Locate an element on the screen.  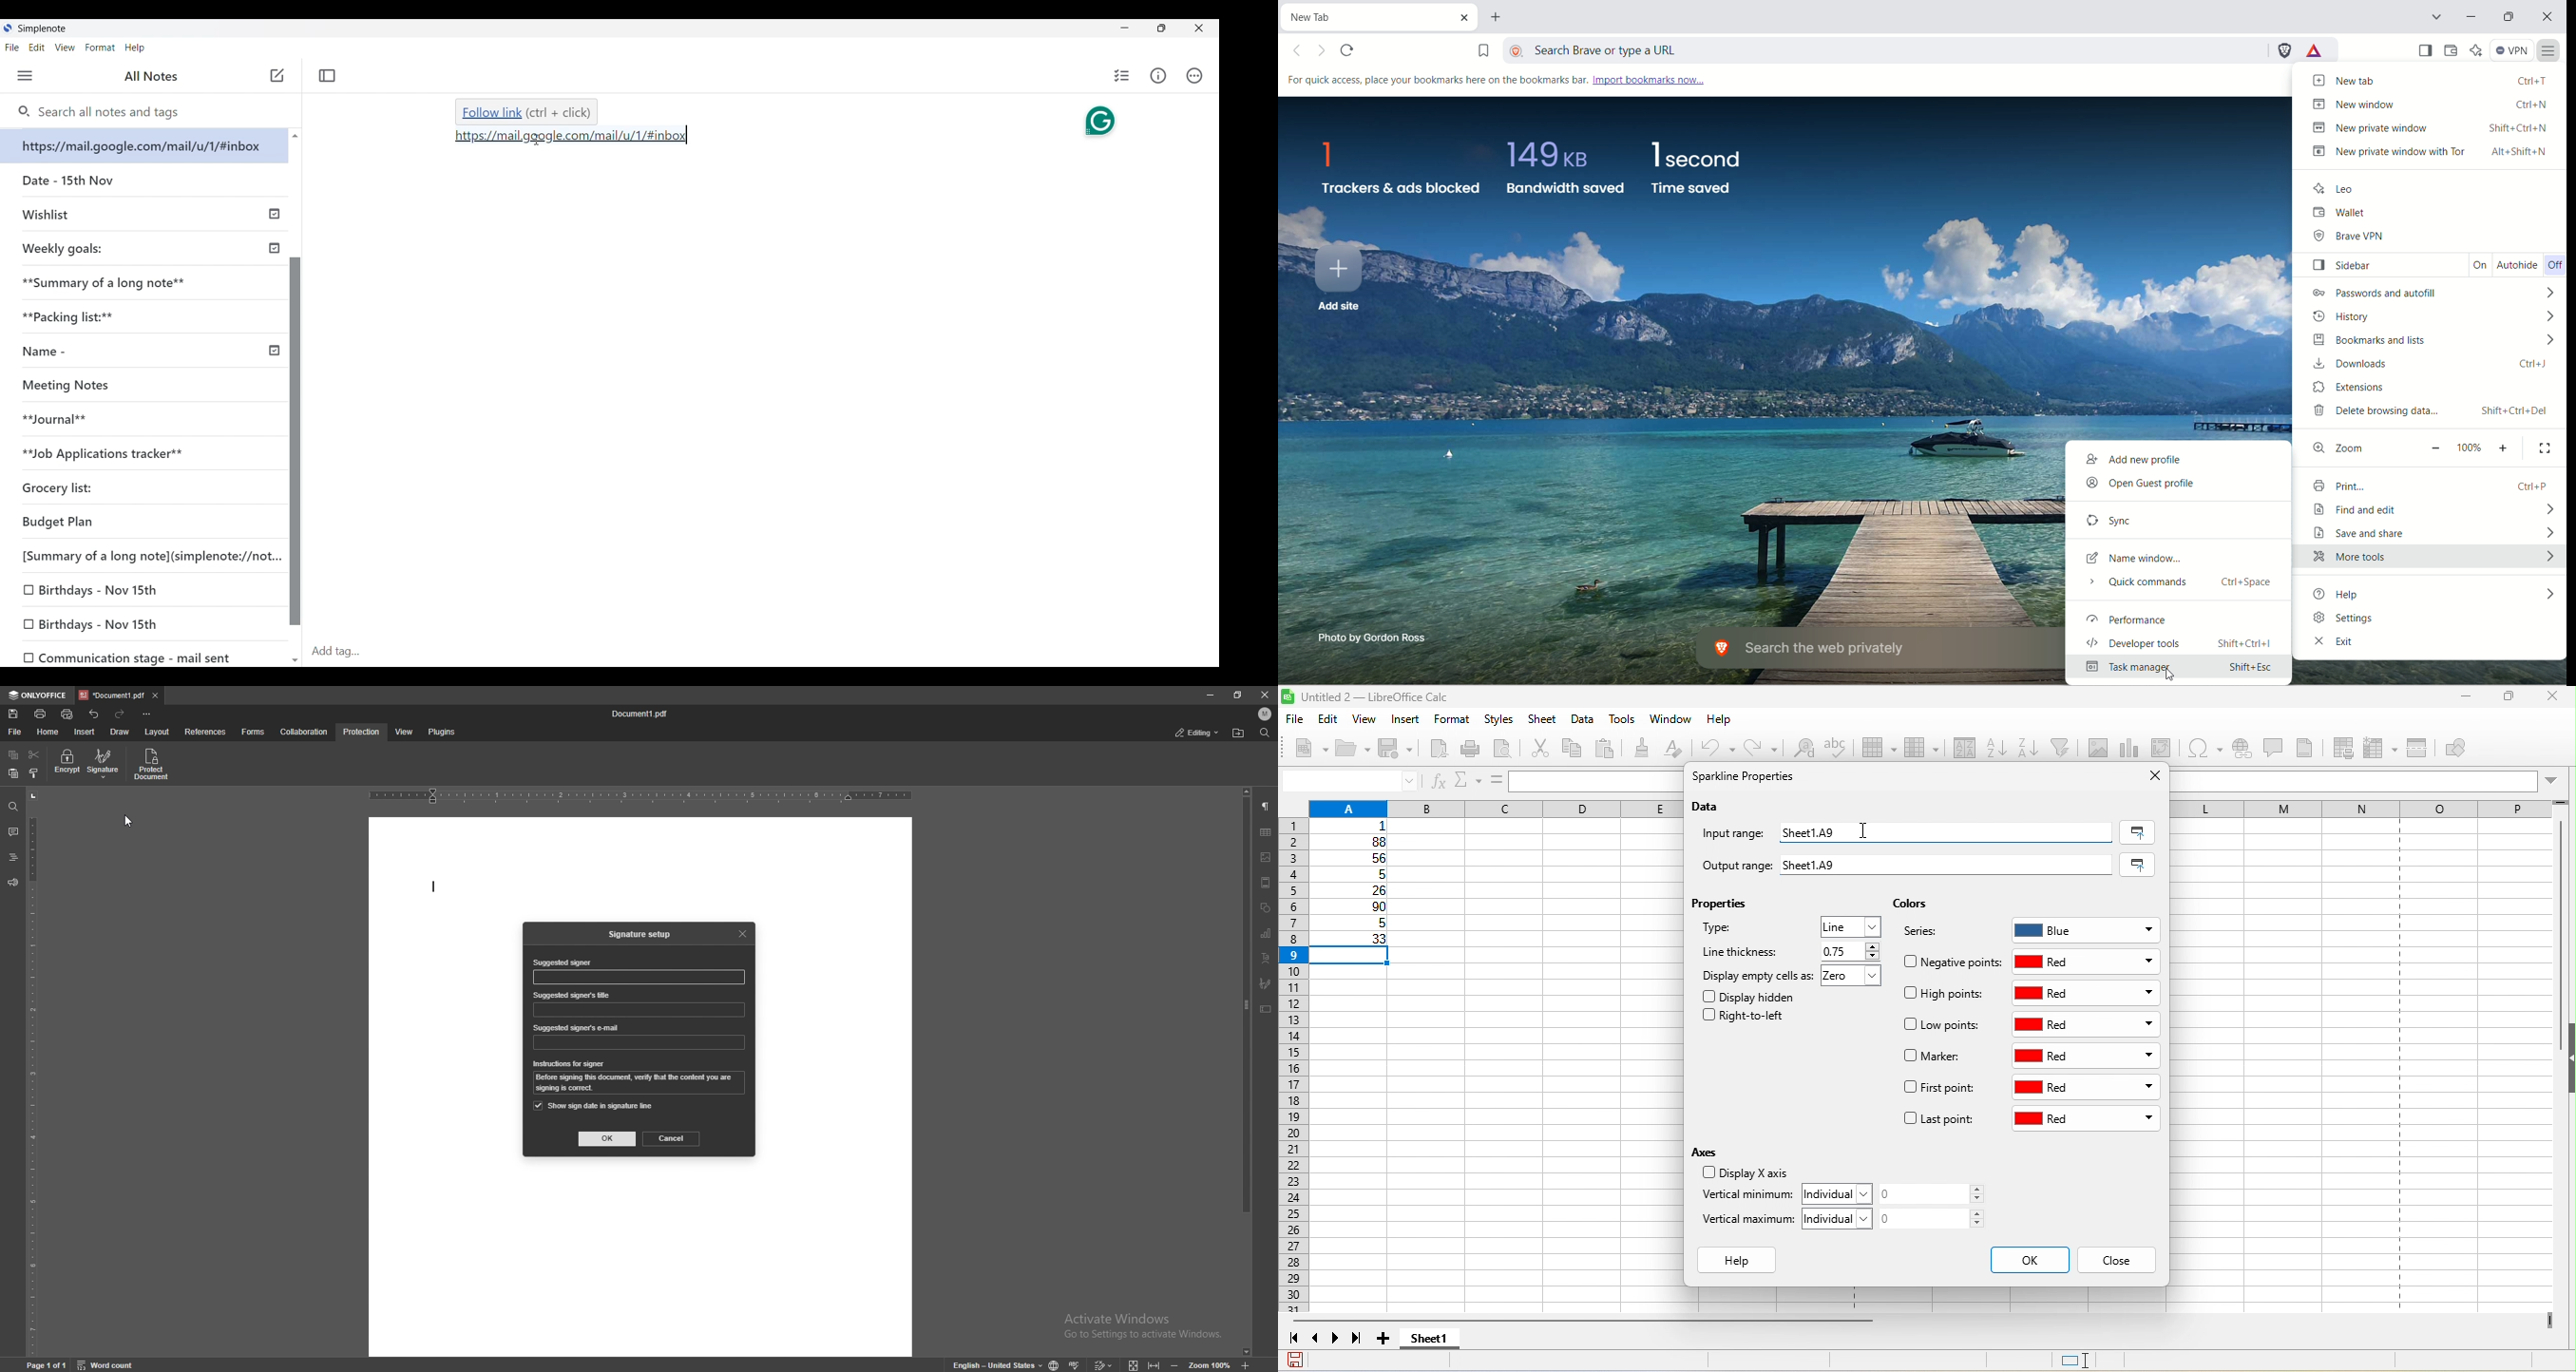
Insert checklist  is located at coordinates (1123, 76).